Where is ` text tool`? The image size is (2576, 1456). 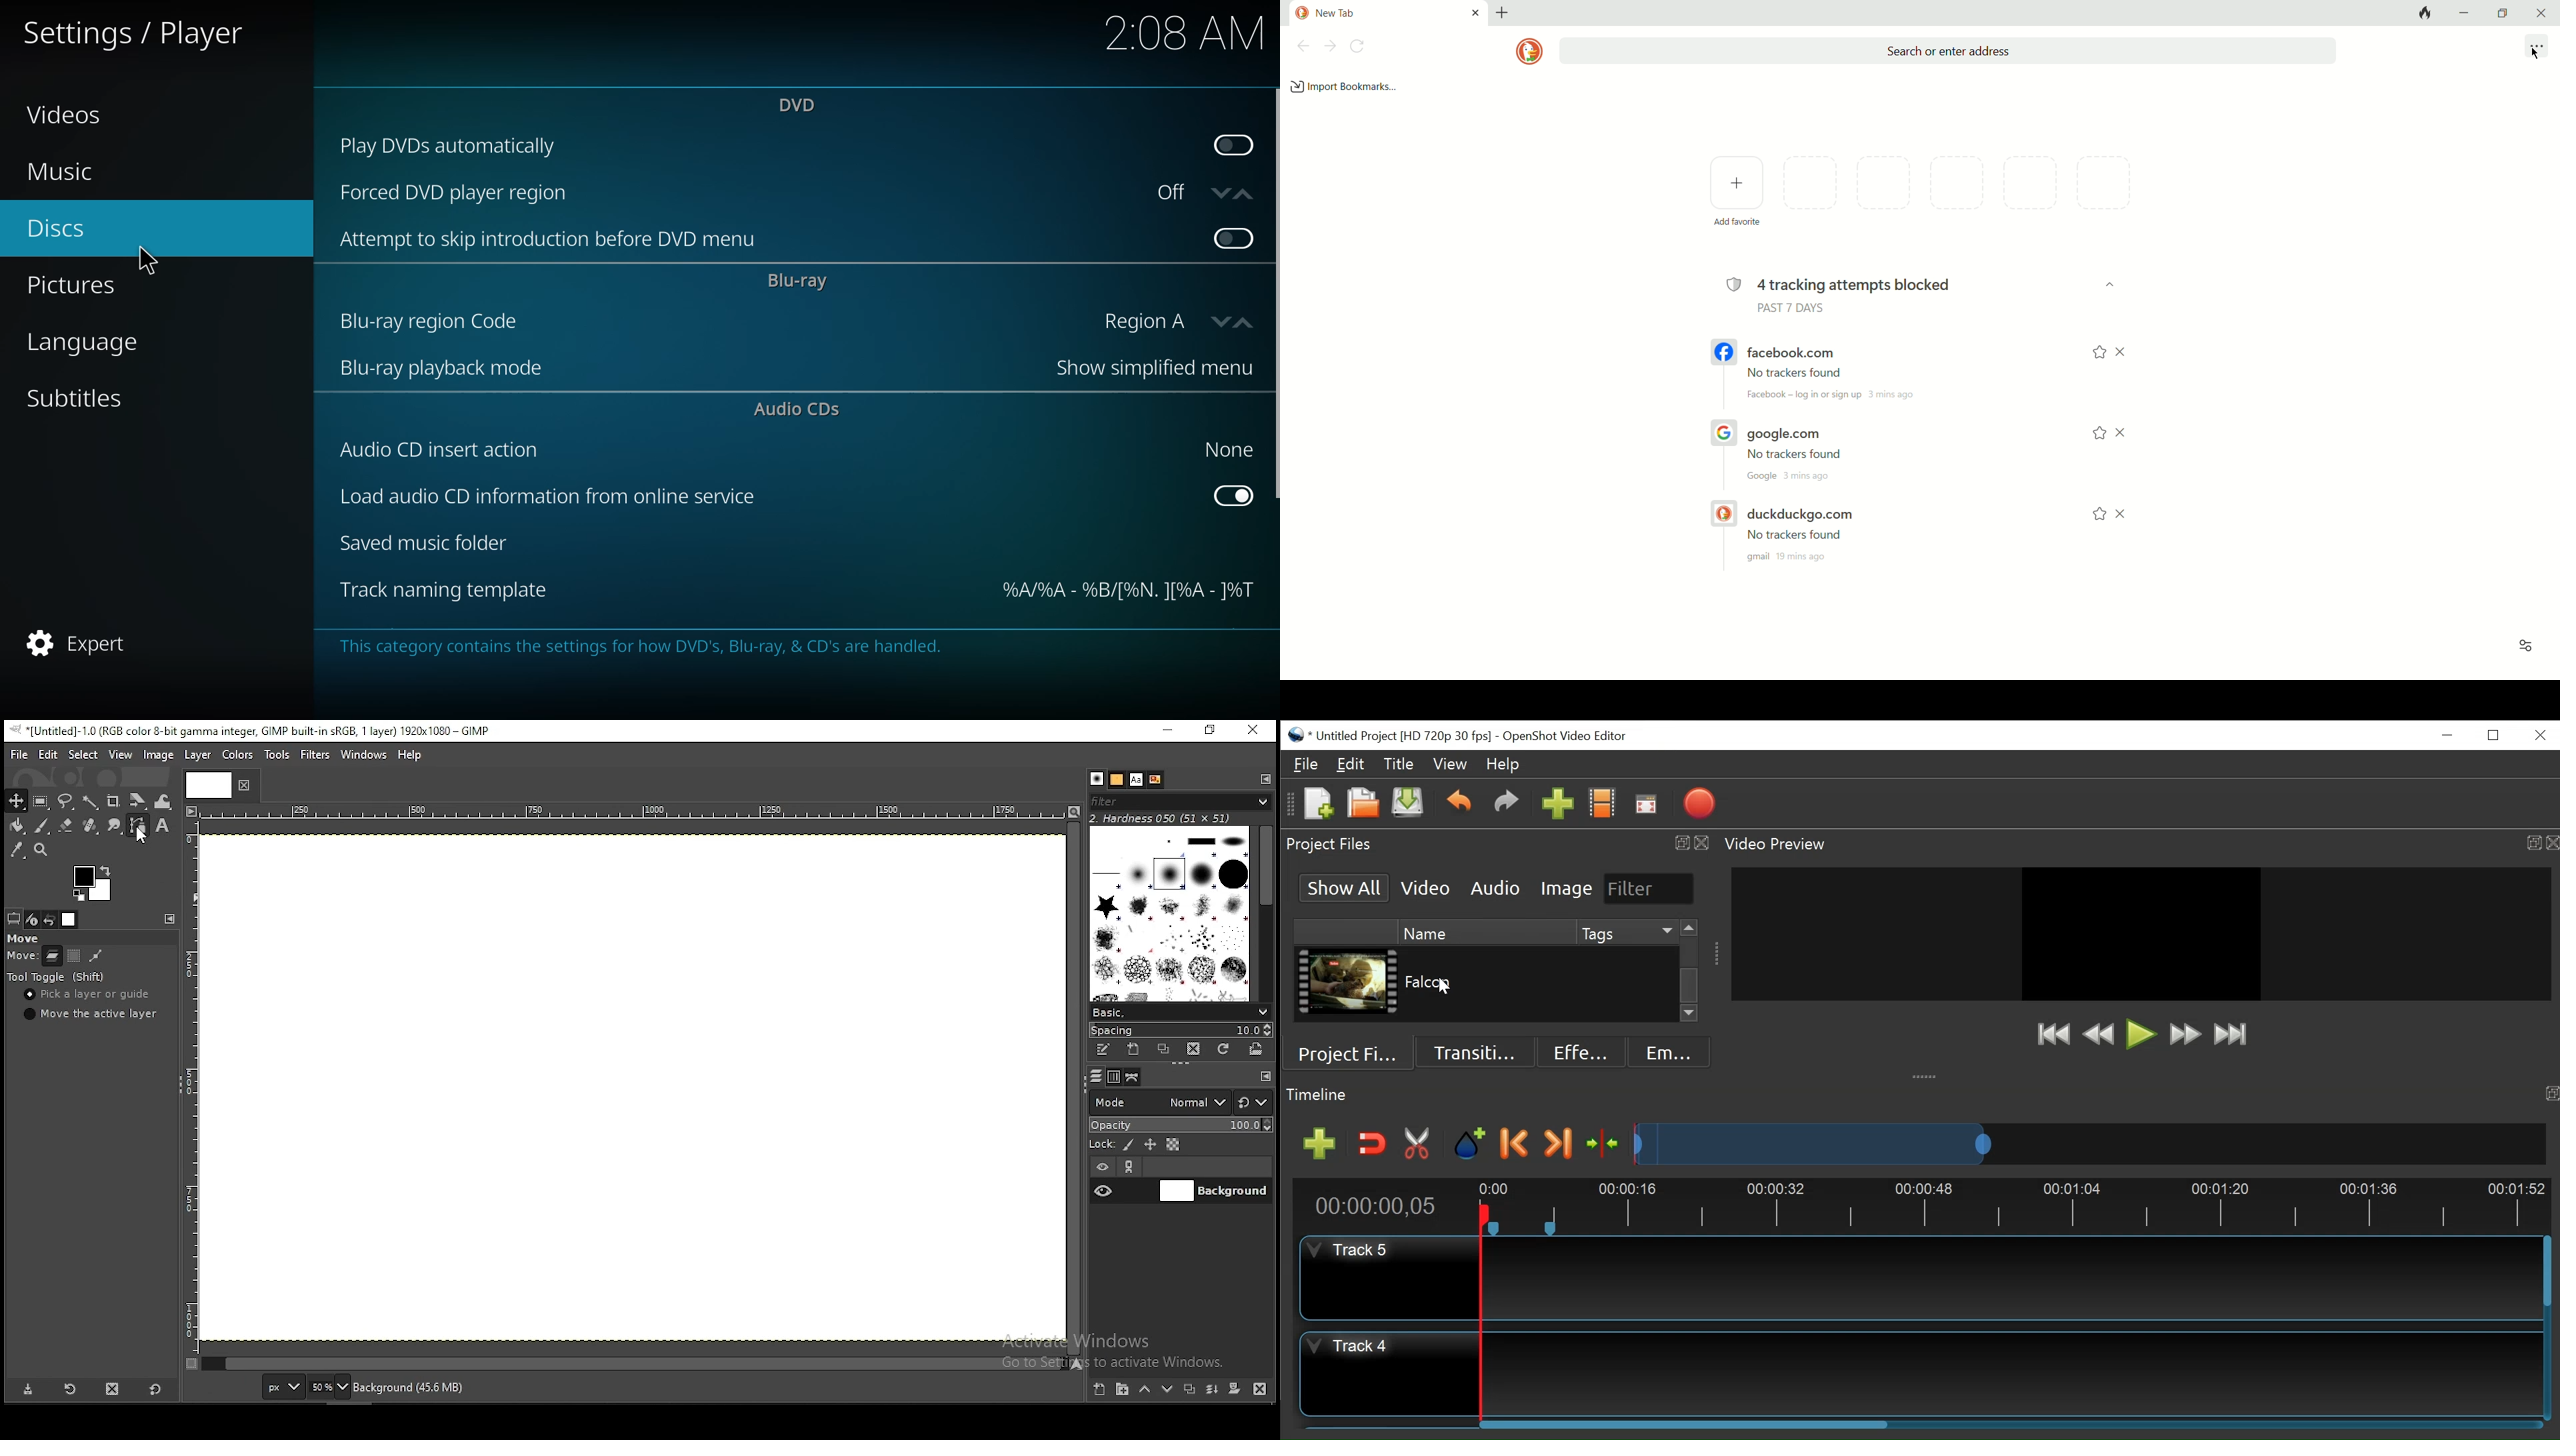
 text tool is located at coordinates (165, 828).